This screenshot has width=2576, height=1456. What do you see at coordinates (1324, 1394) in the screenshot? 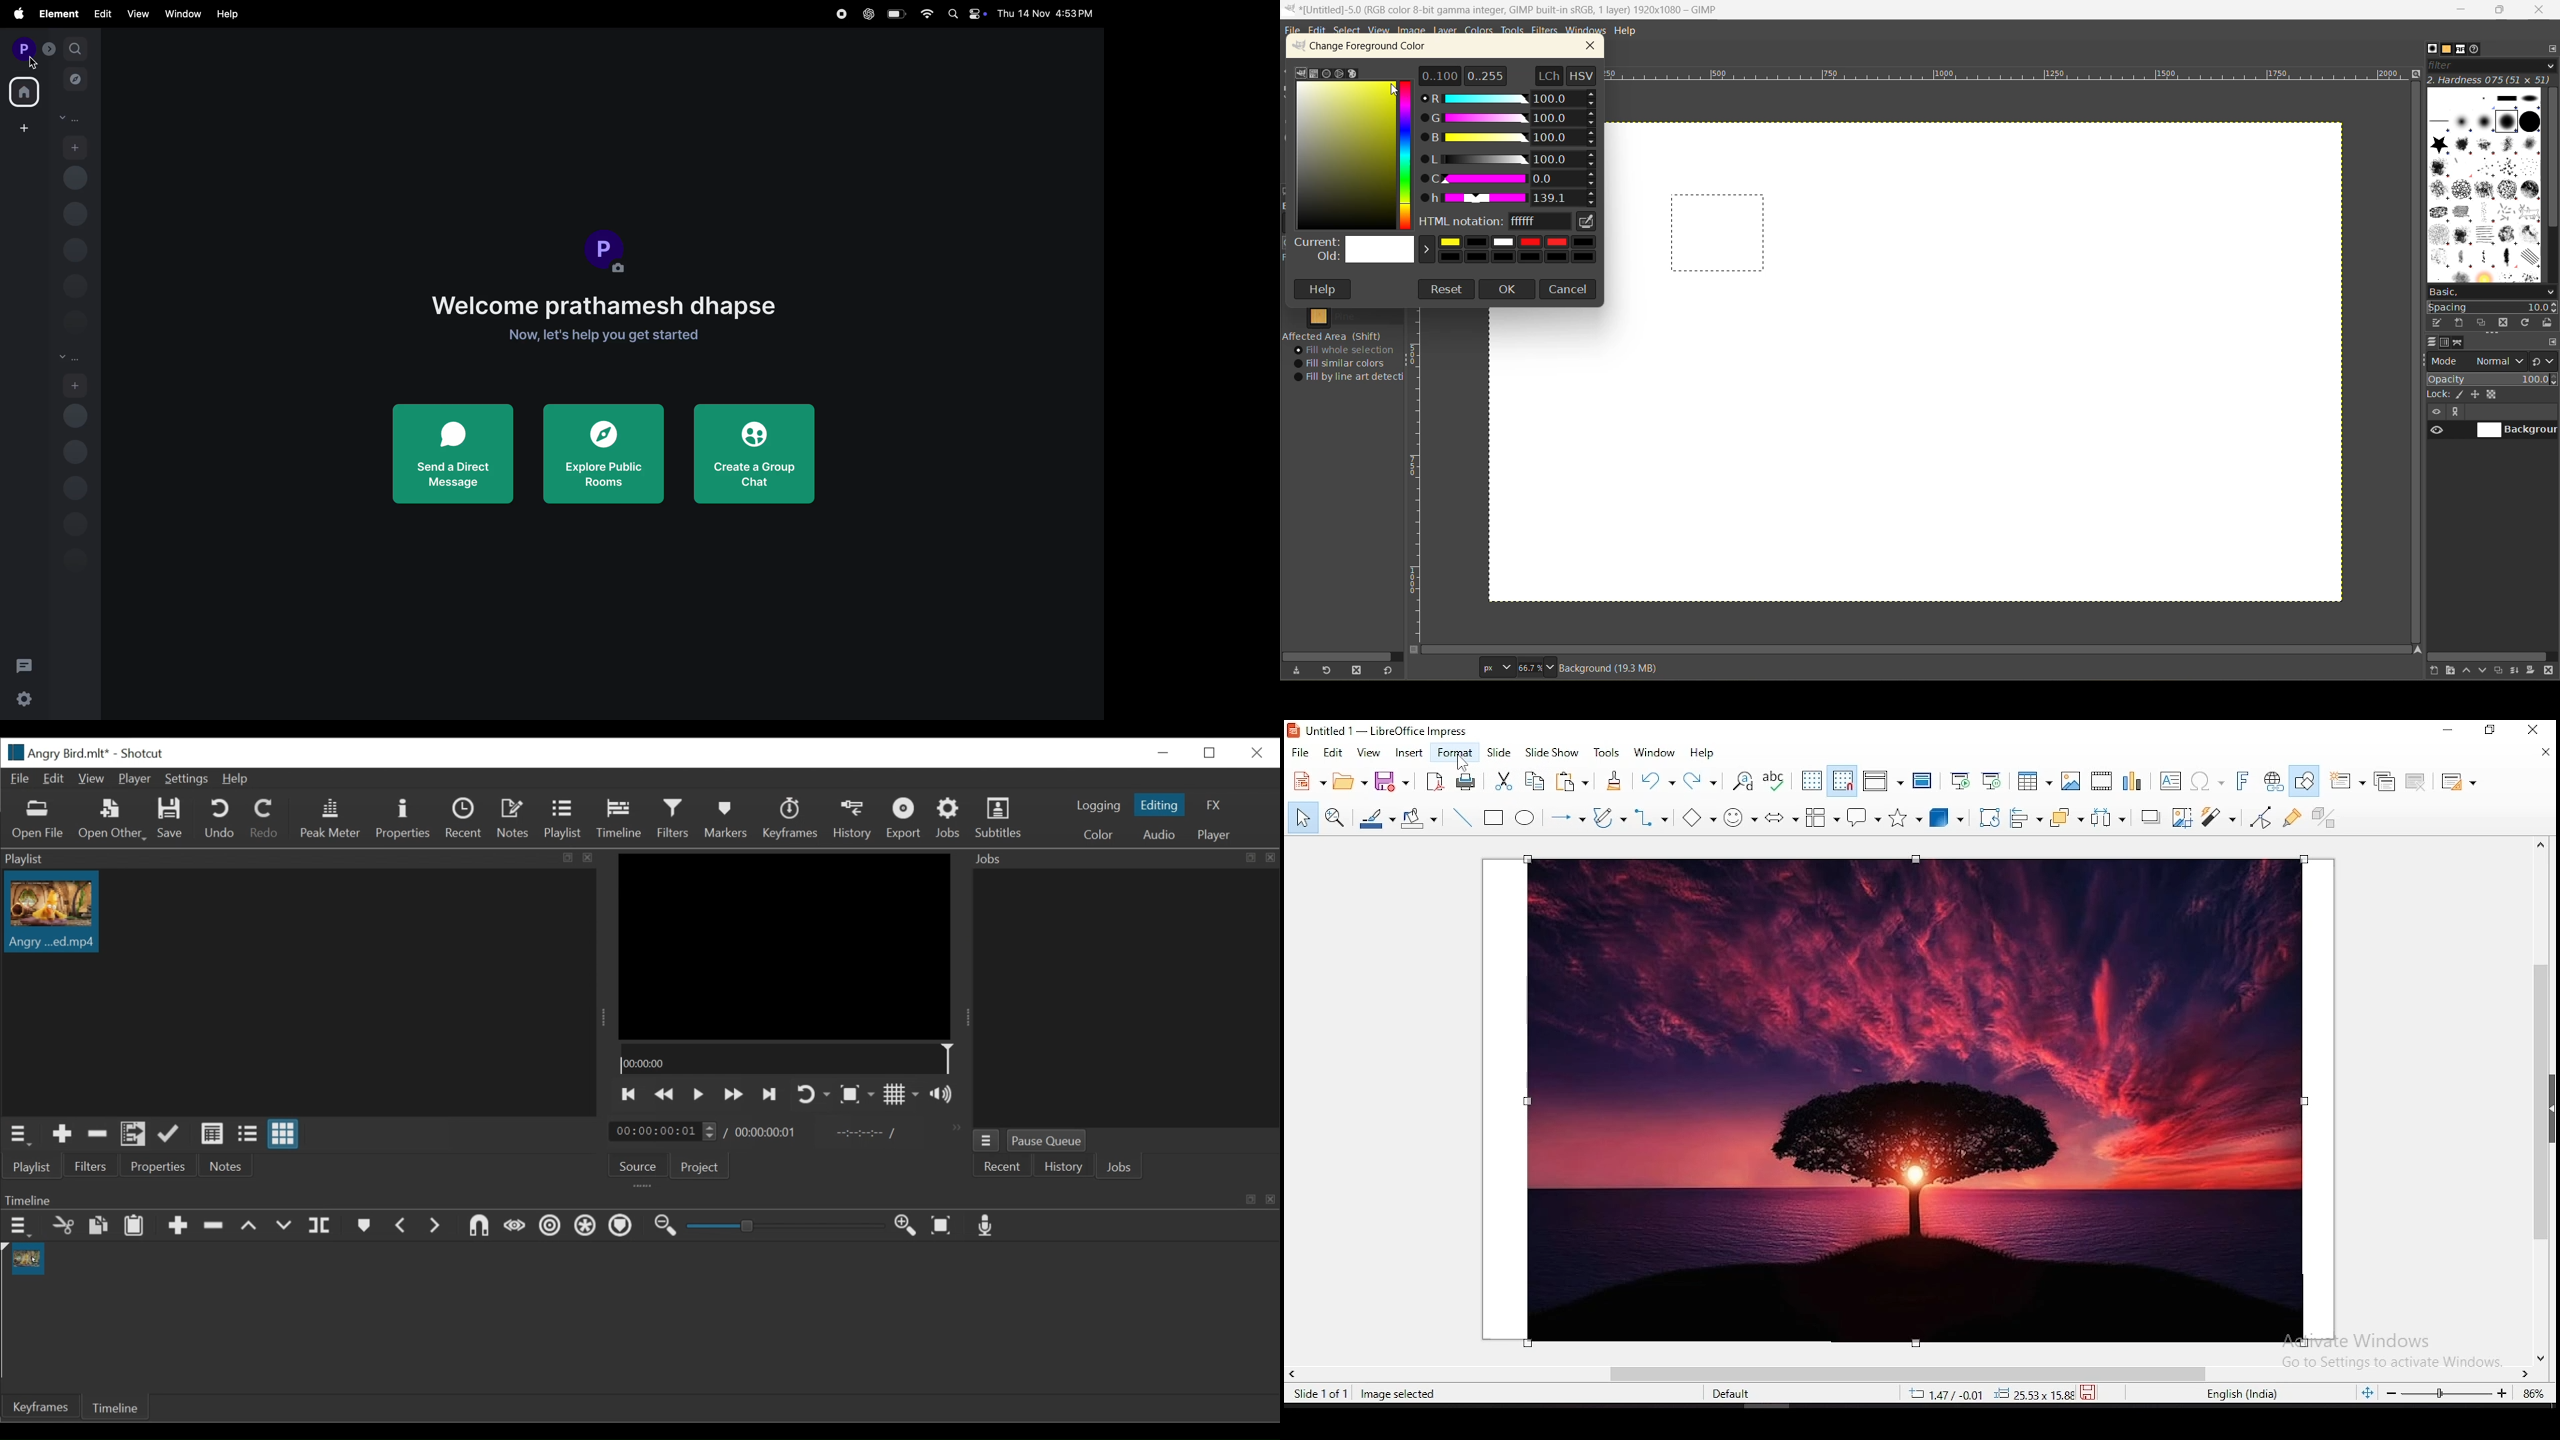
I see `slide 1 of 1` at bounding box center [1324, 1394].